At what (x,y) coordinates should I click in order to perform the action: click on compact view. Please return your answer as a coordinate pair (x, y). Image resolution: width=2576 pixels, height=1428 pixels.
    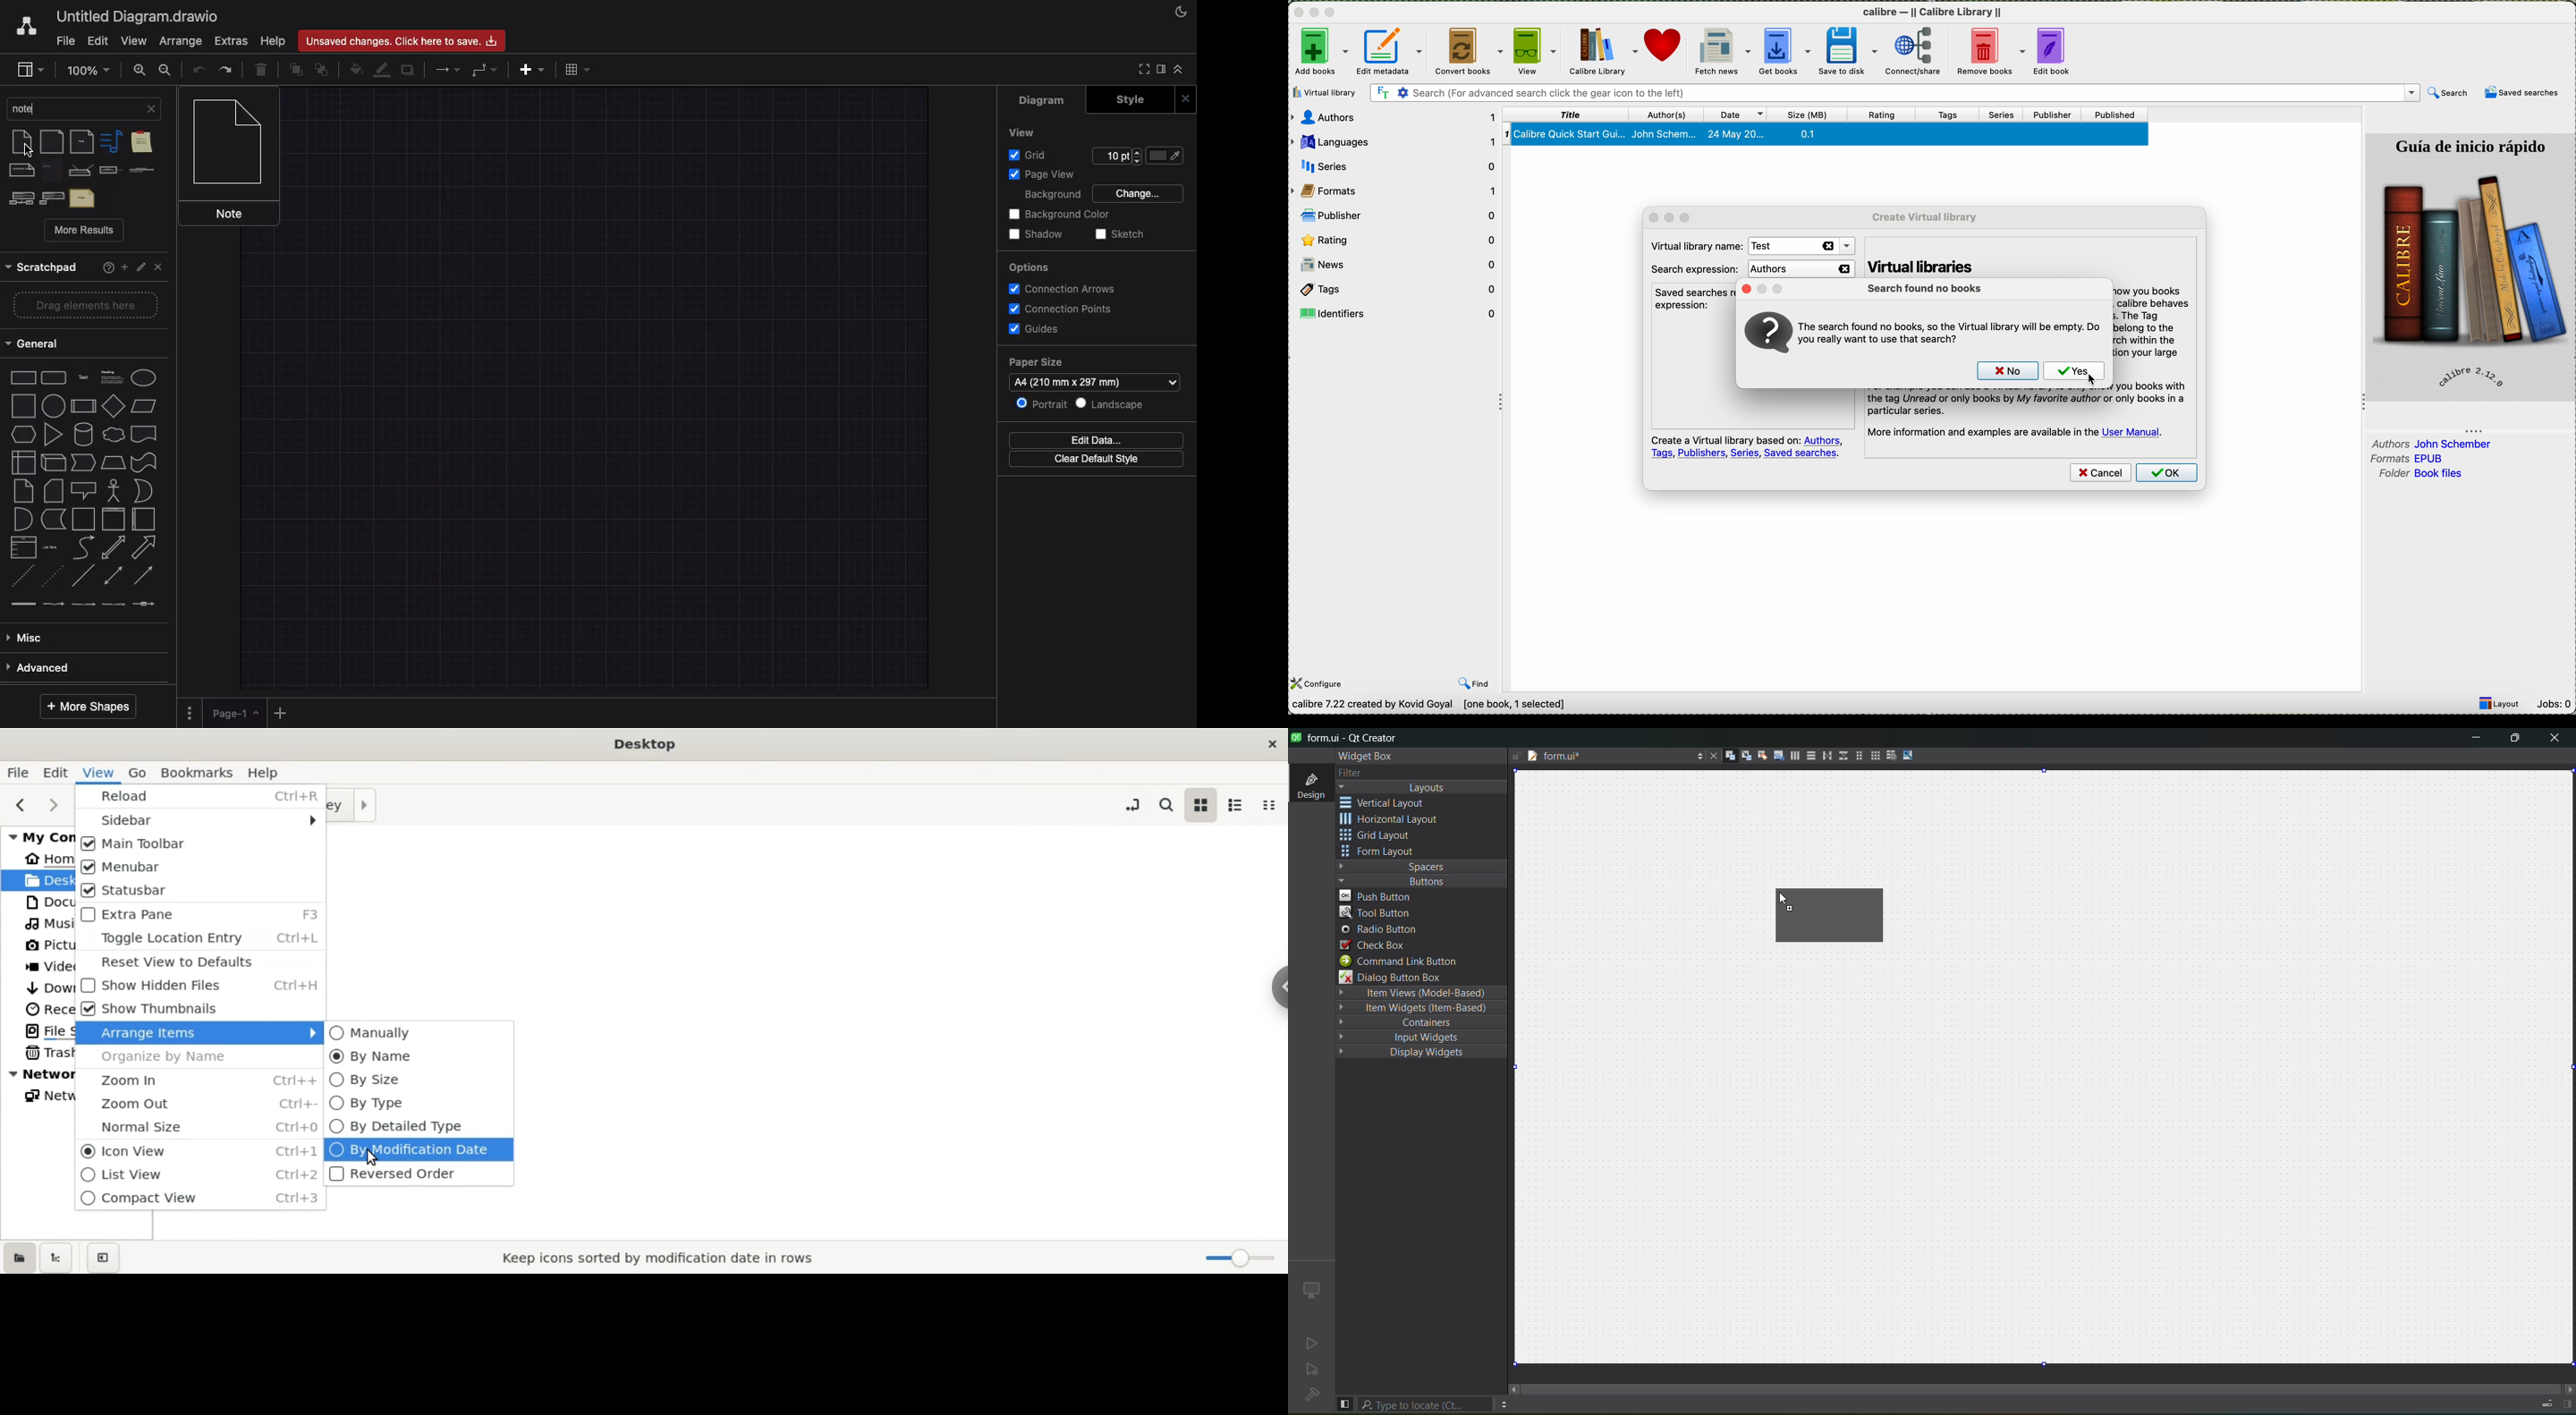
    Looking at the image, I should click on (199, 1200).